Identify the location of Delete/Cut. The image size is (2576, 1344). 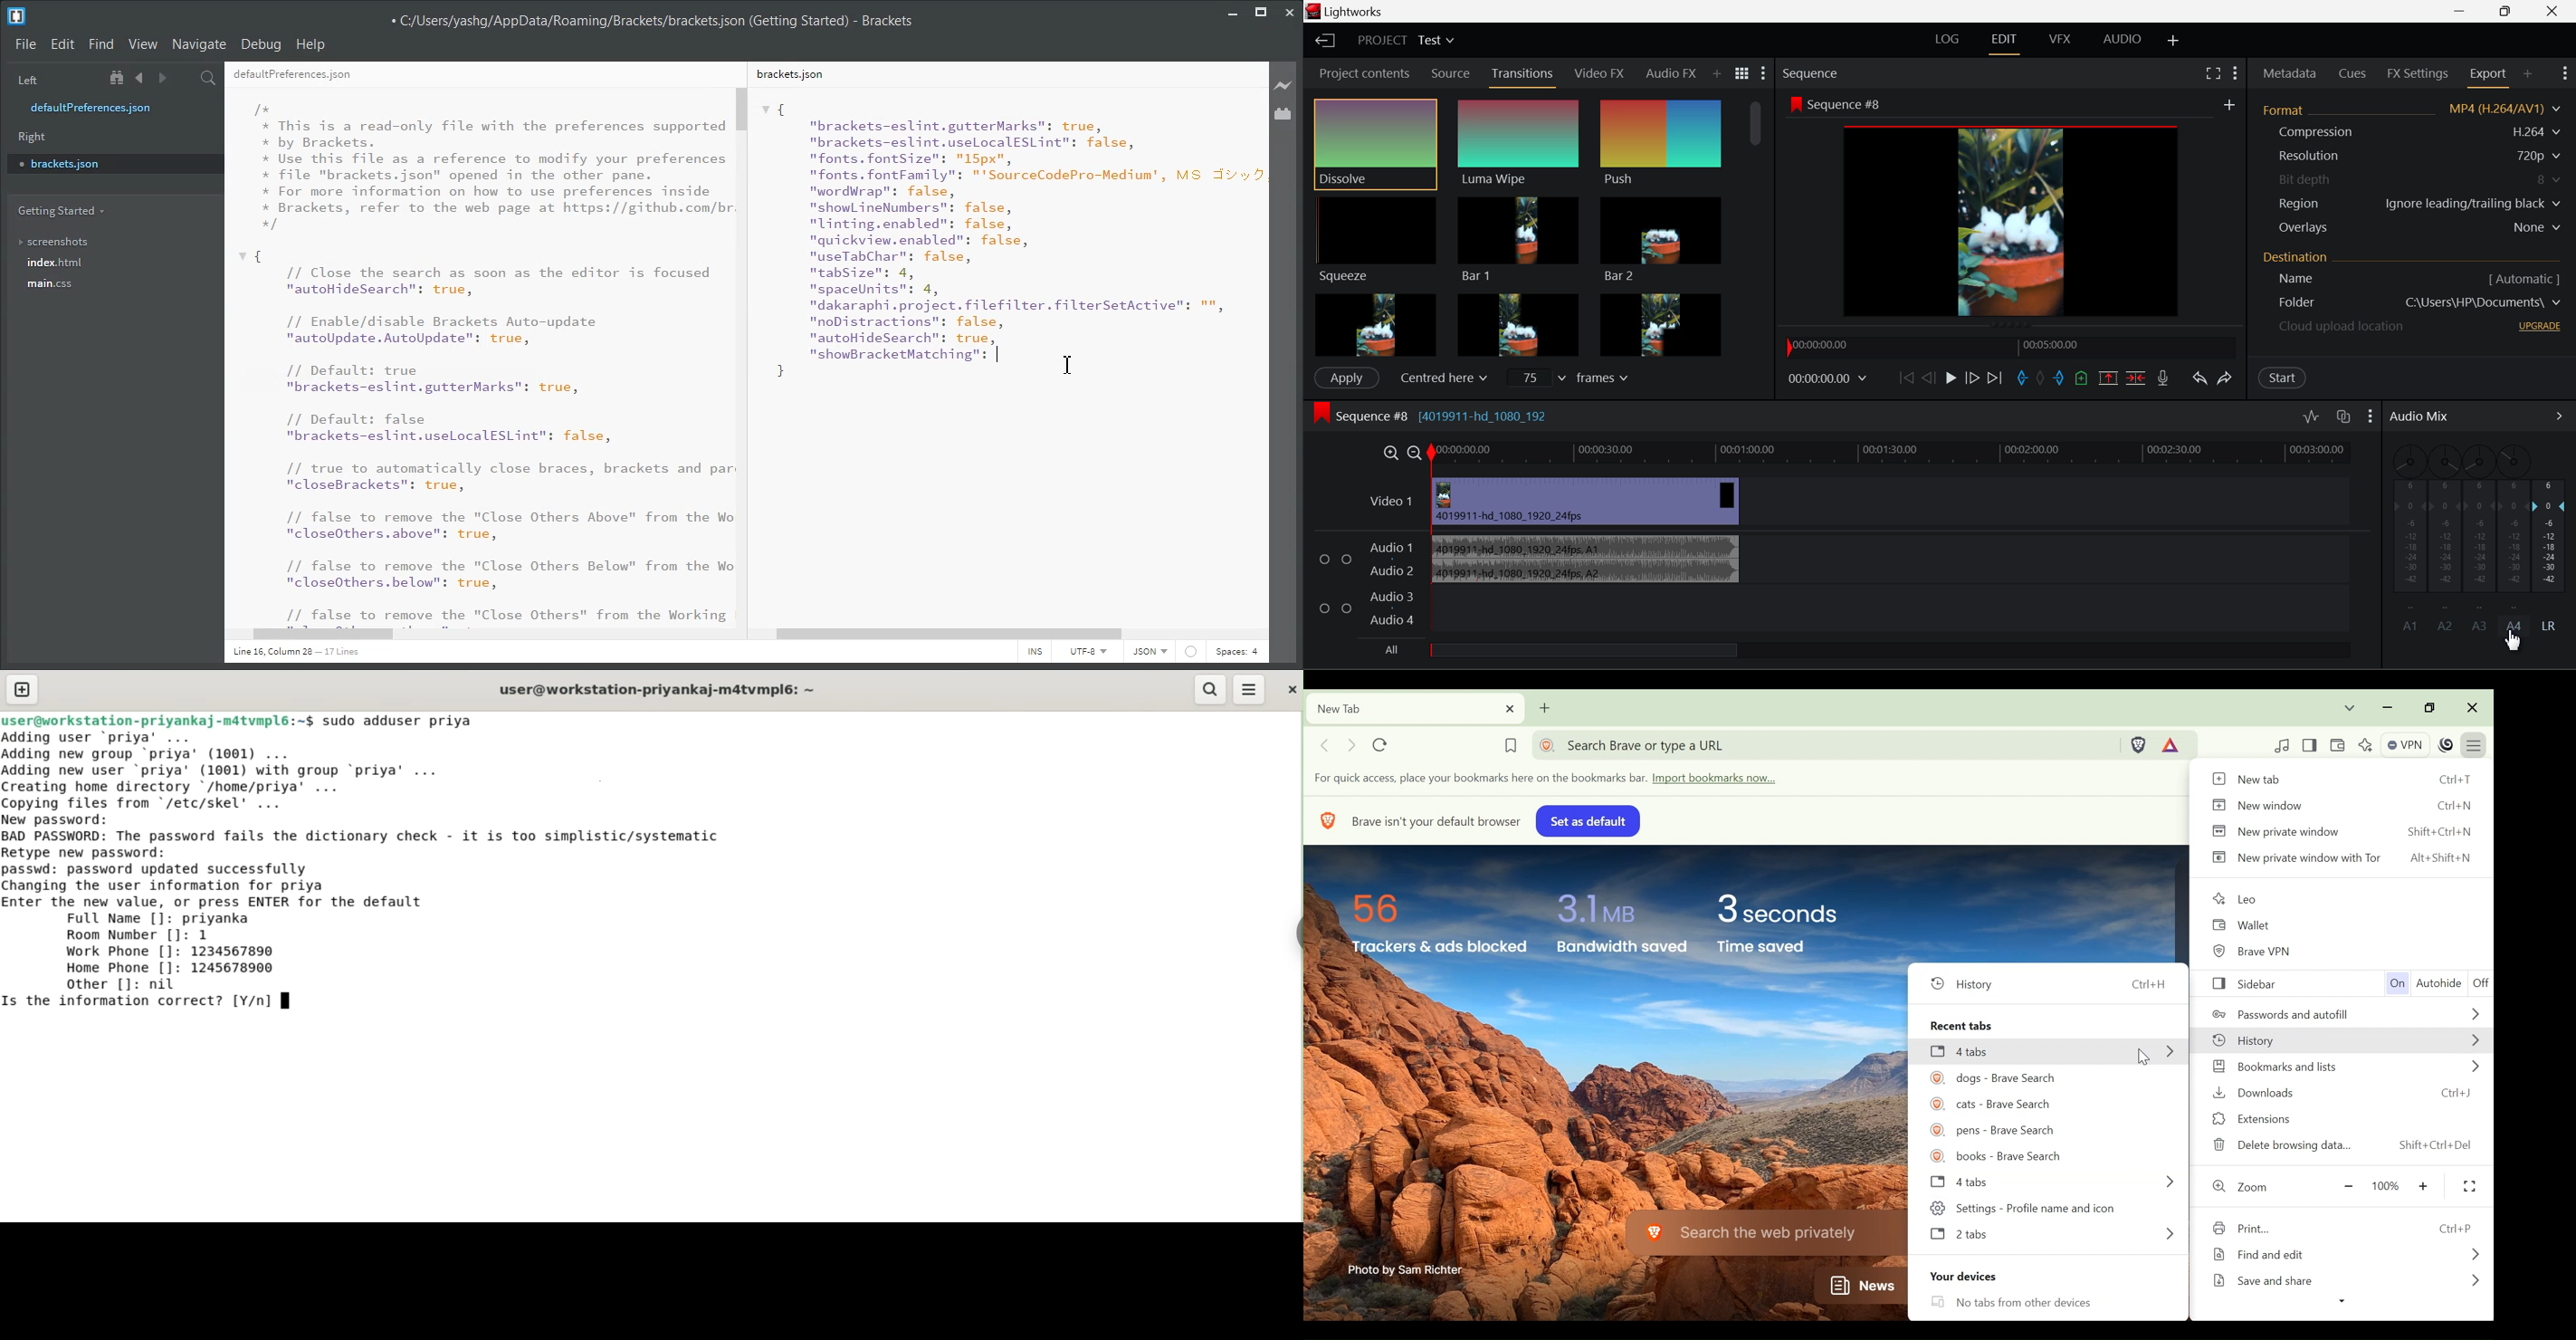
(2138, 377).